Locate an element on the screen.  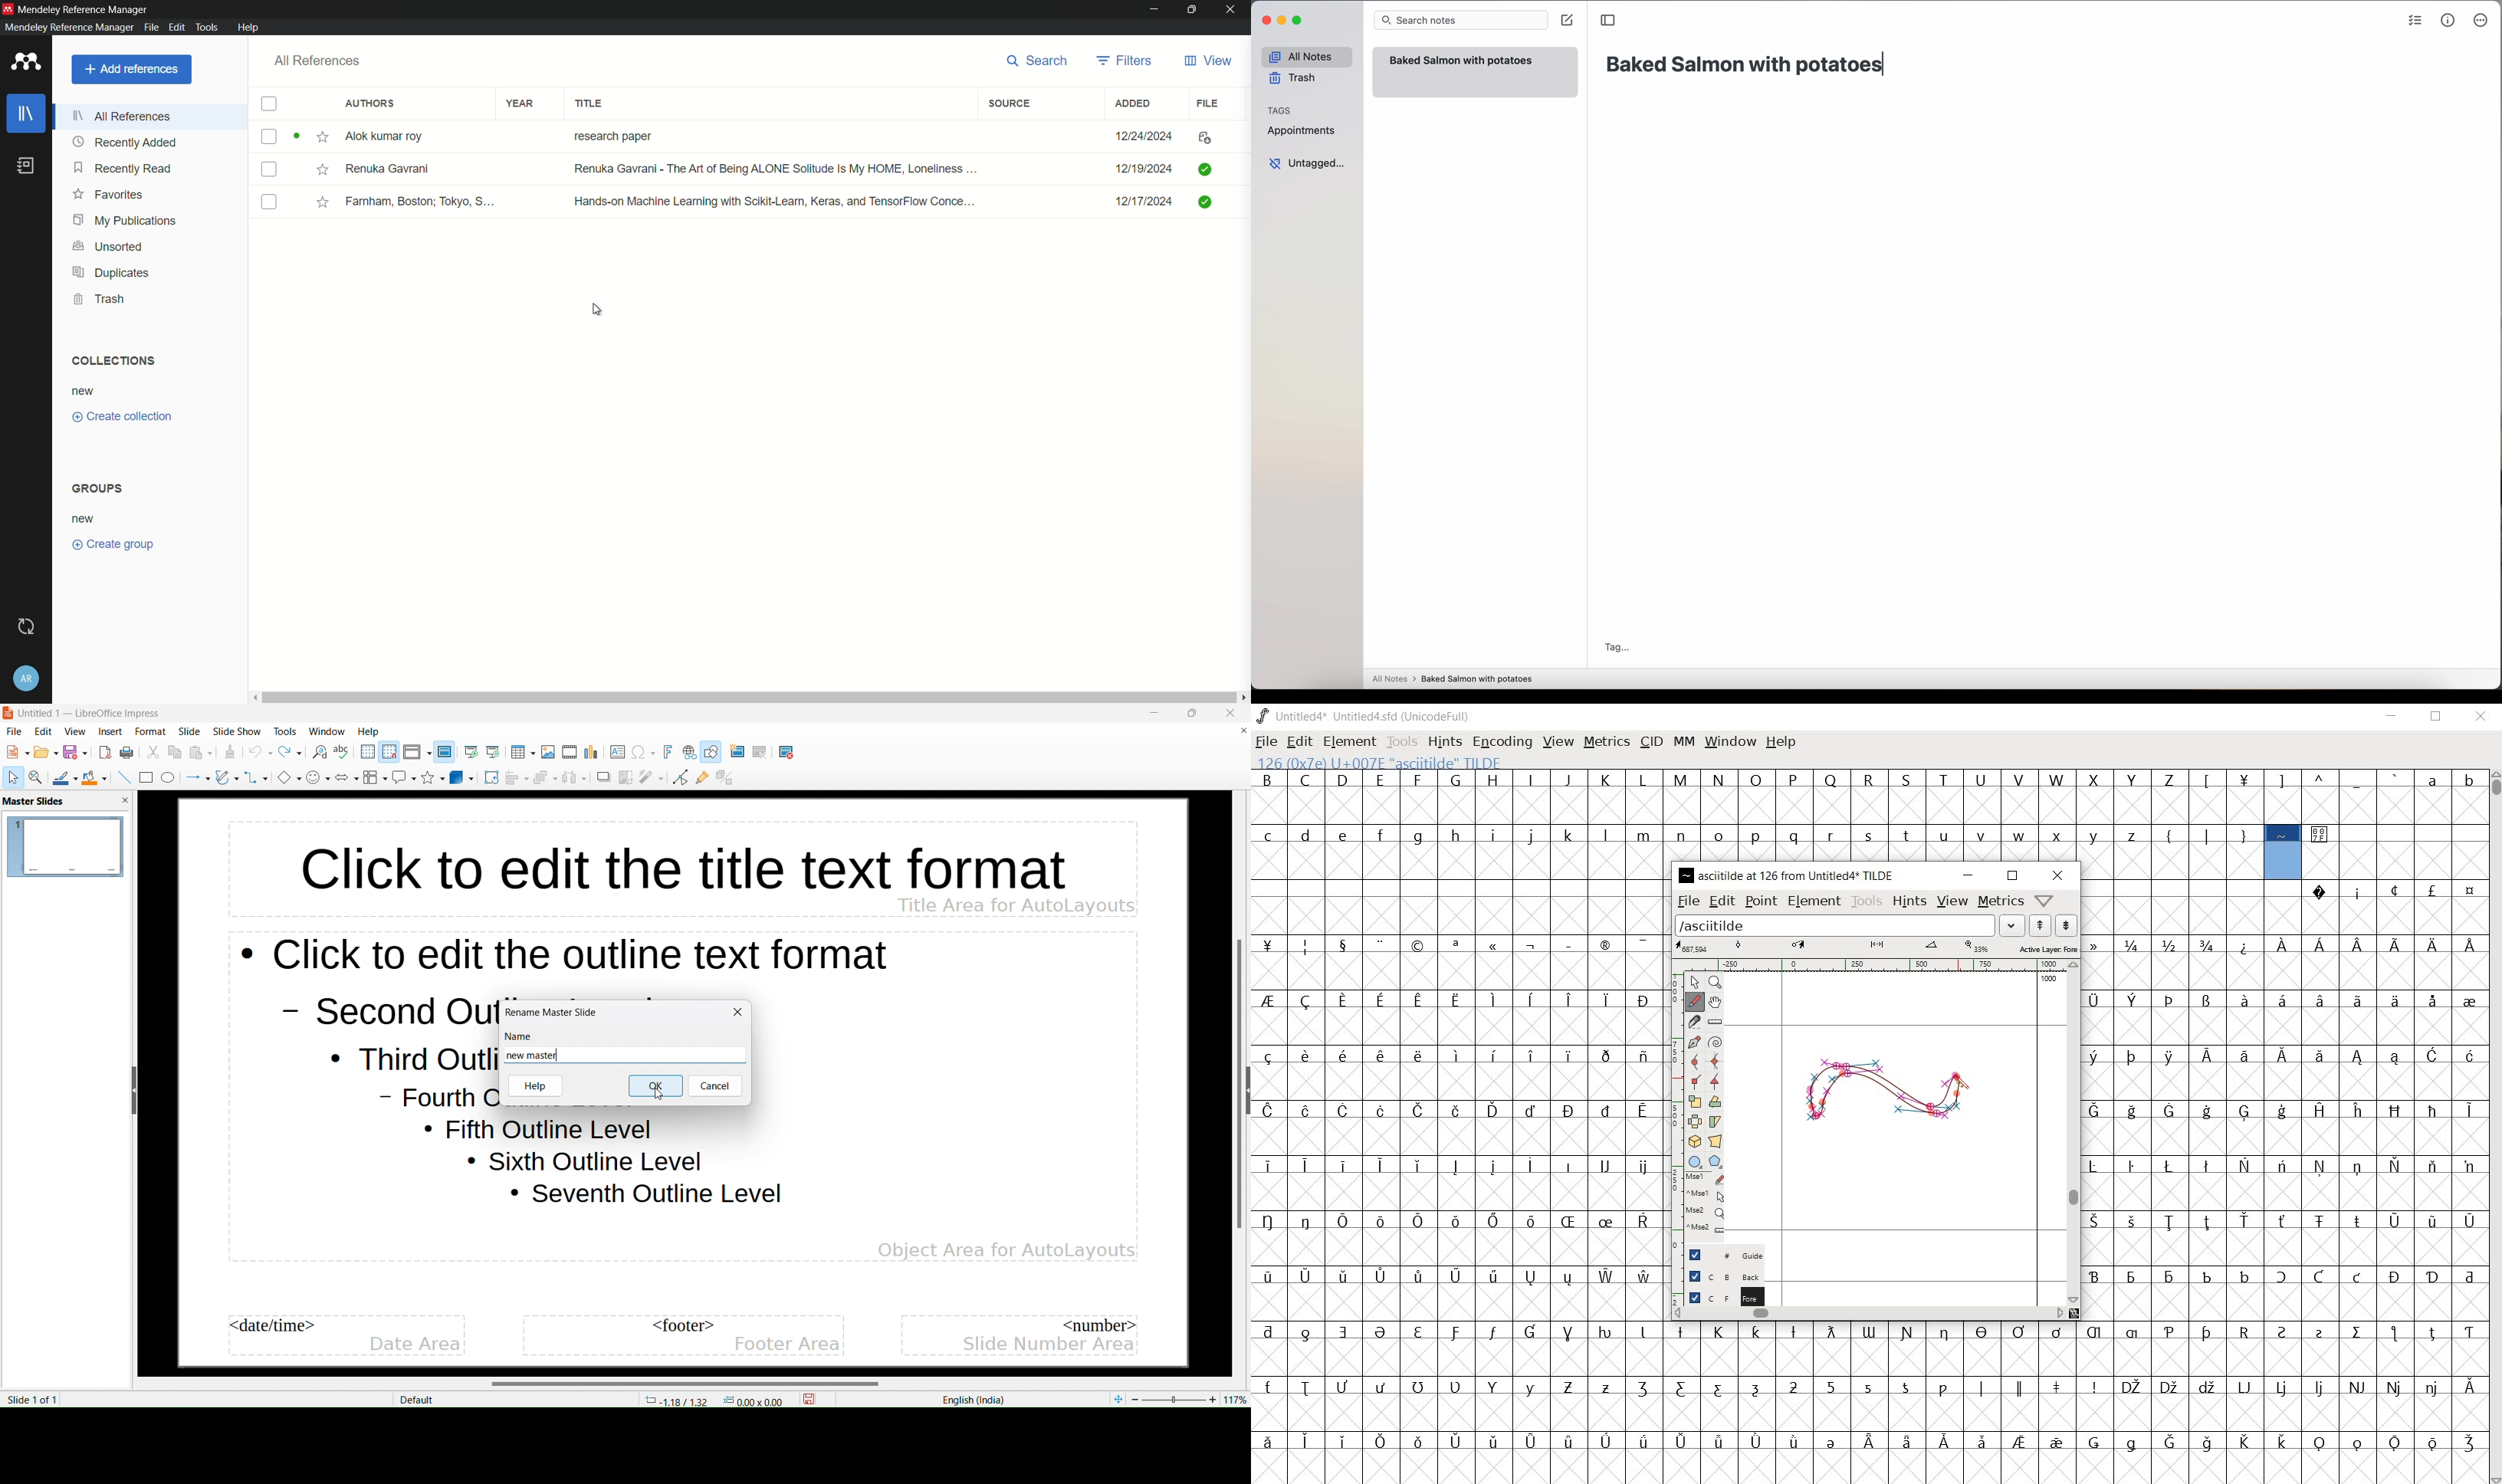
favorites is located at coordinates (111, 195).